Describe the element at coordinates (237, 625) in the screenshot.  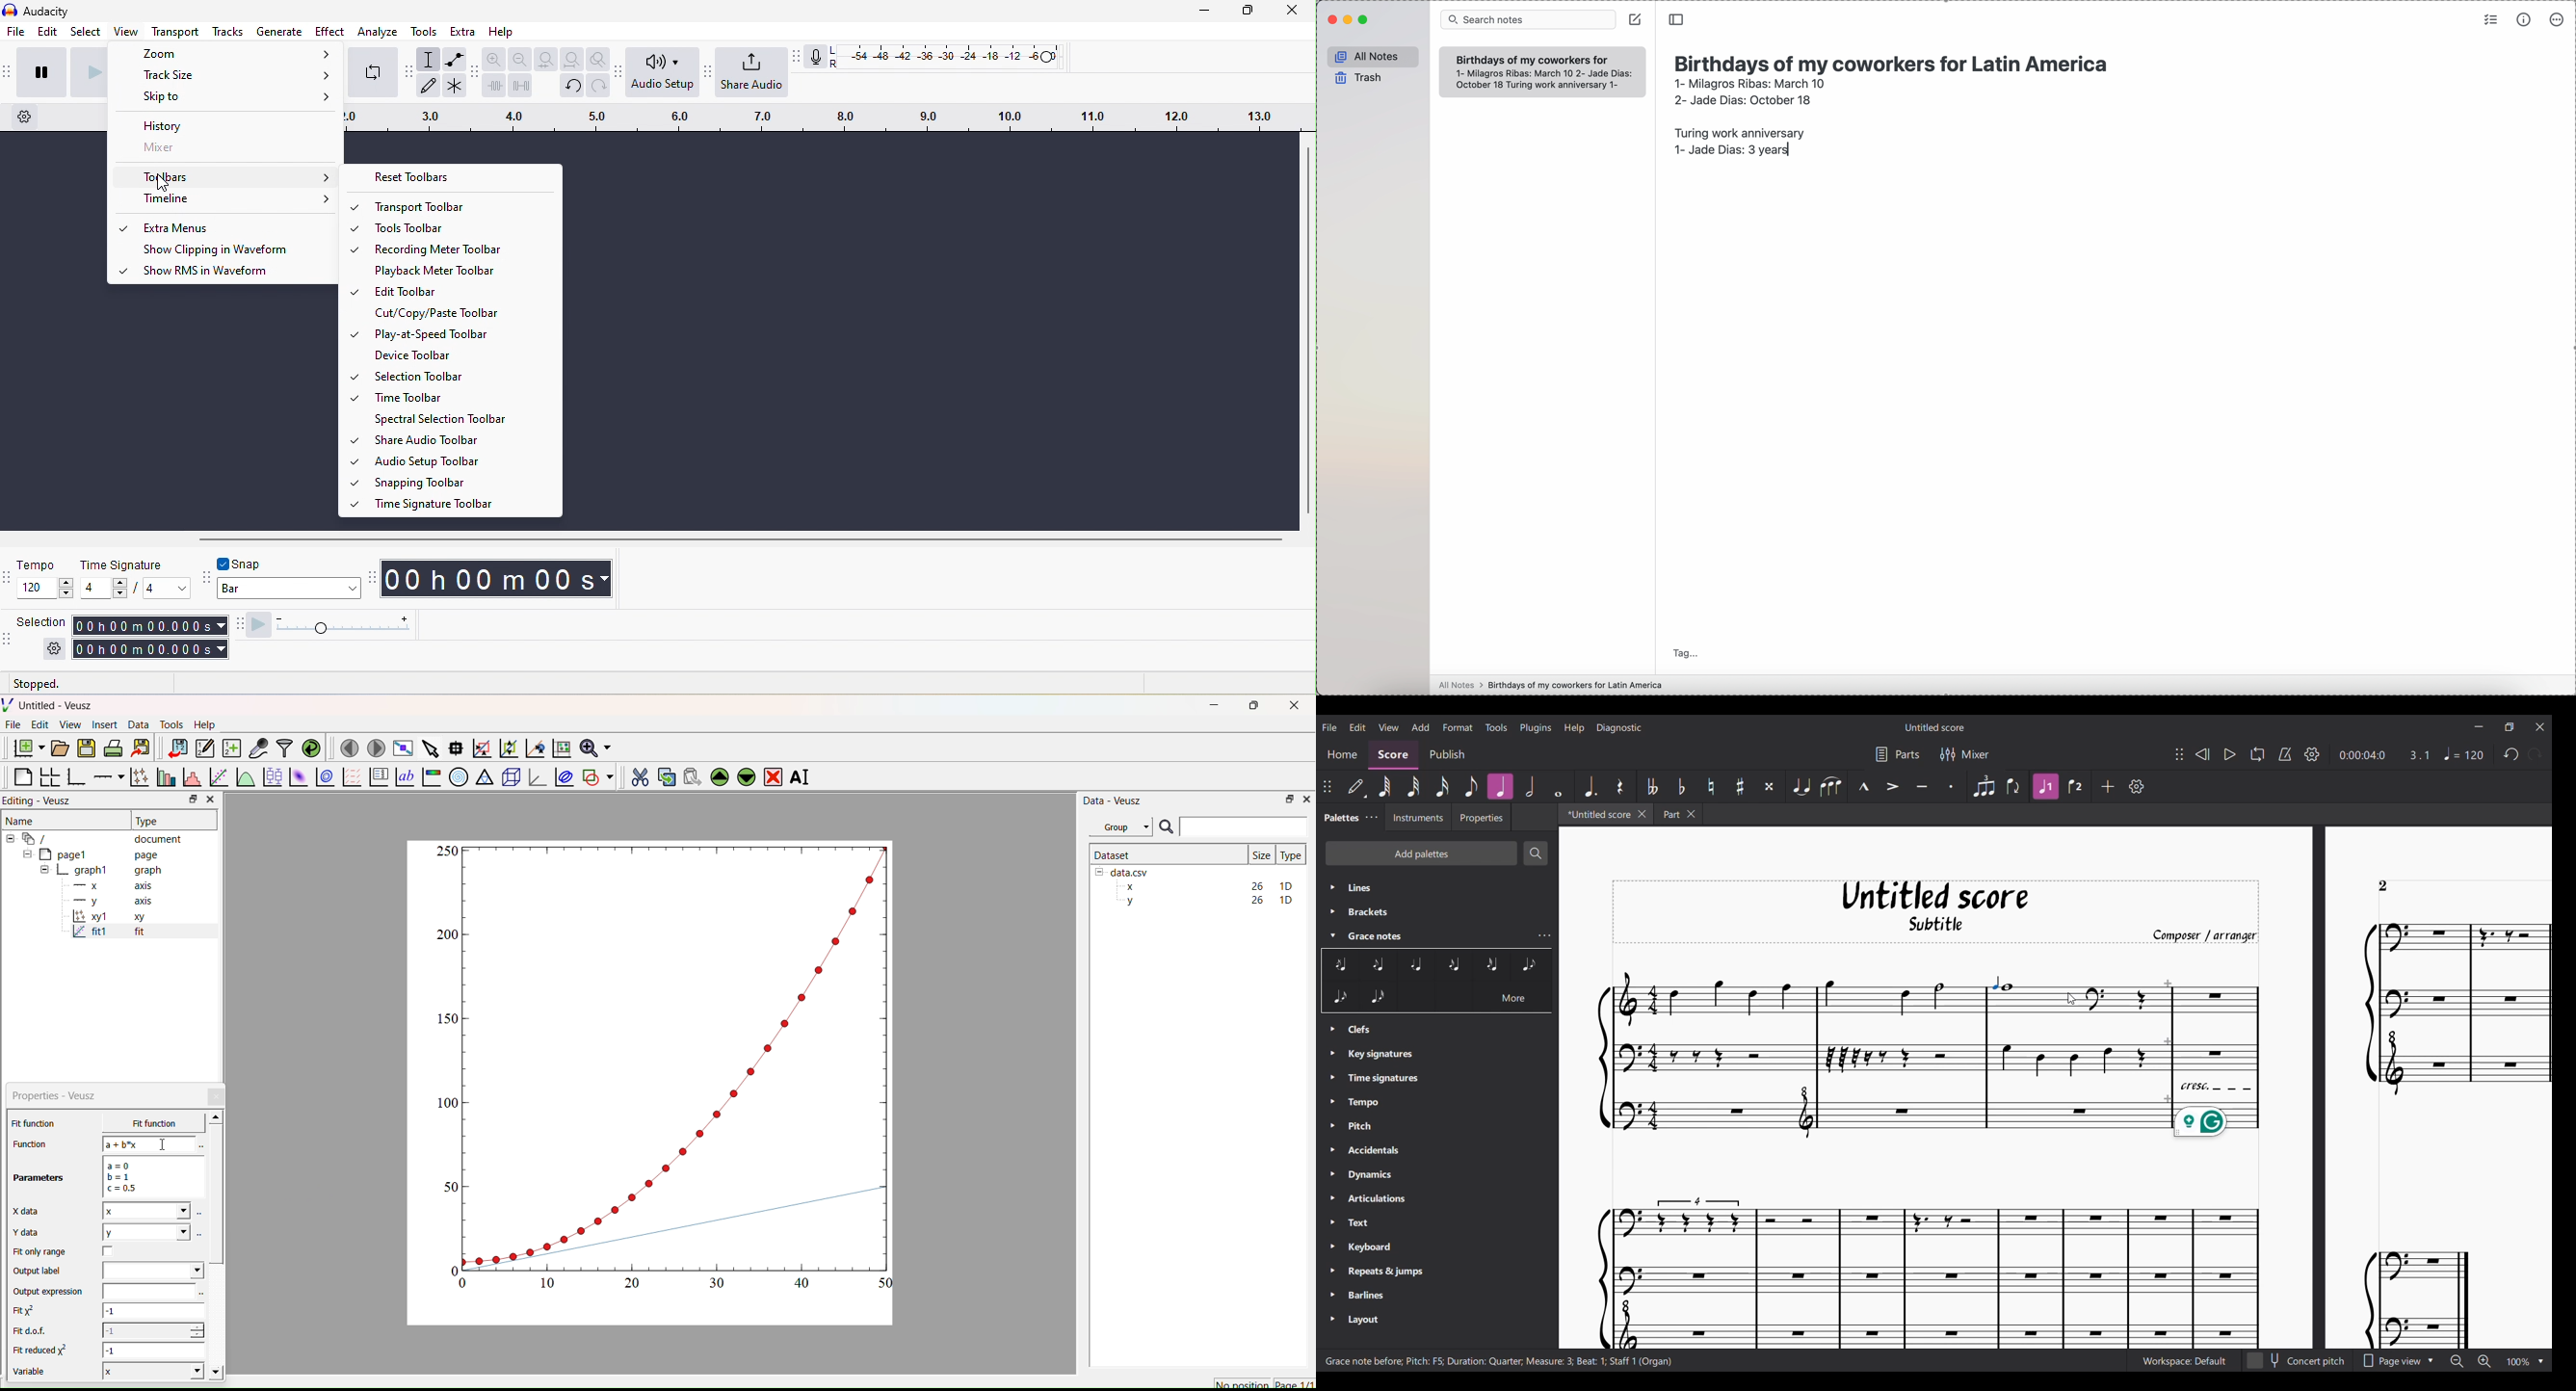
I see `play at speed toolbar` at that location.